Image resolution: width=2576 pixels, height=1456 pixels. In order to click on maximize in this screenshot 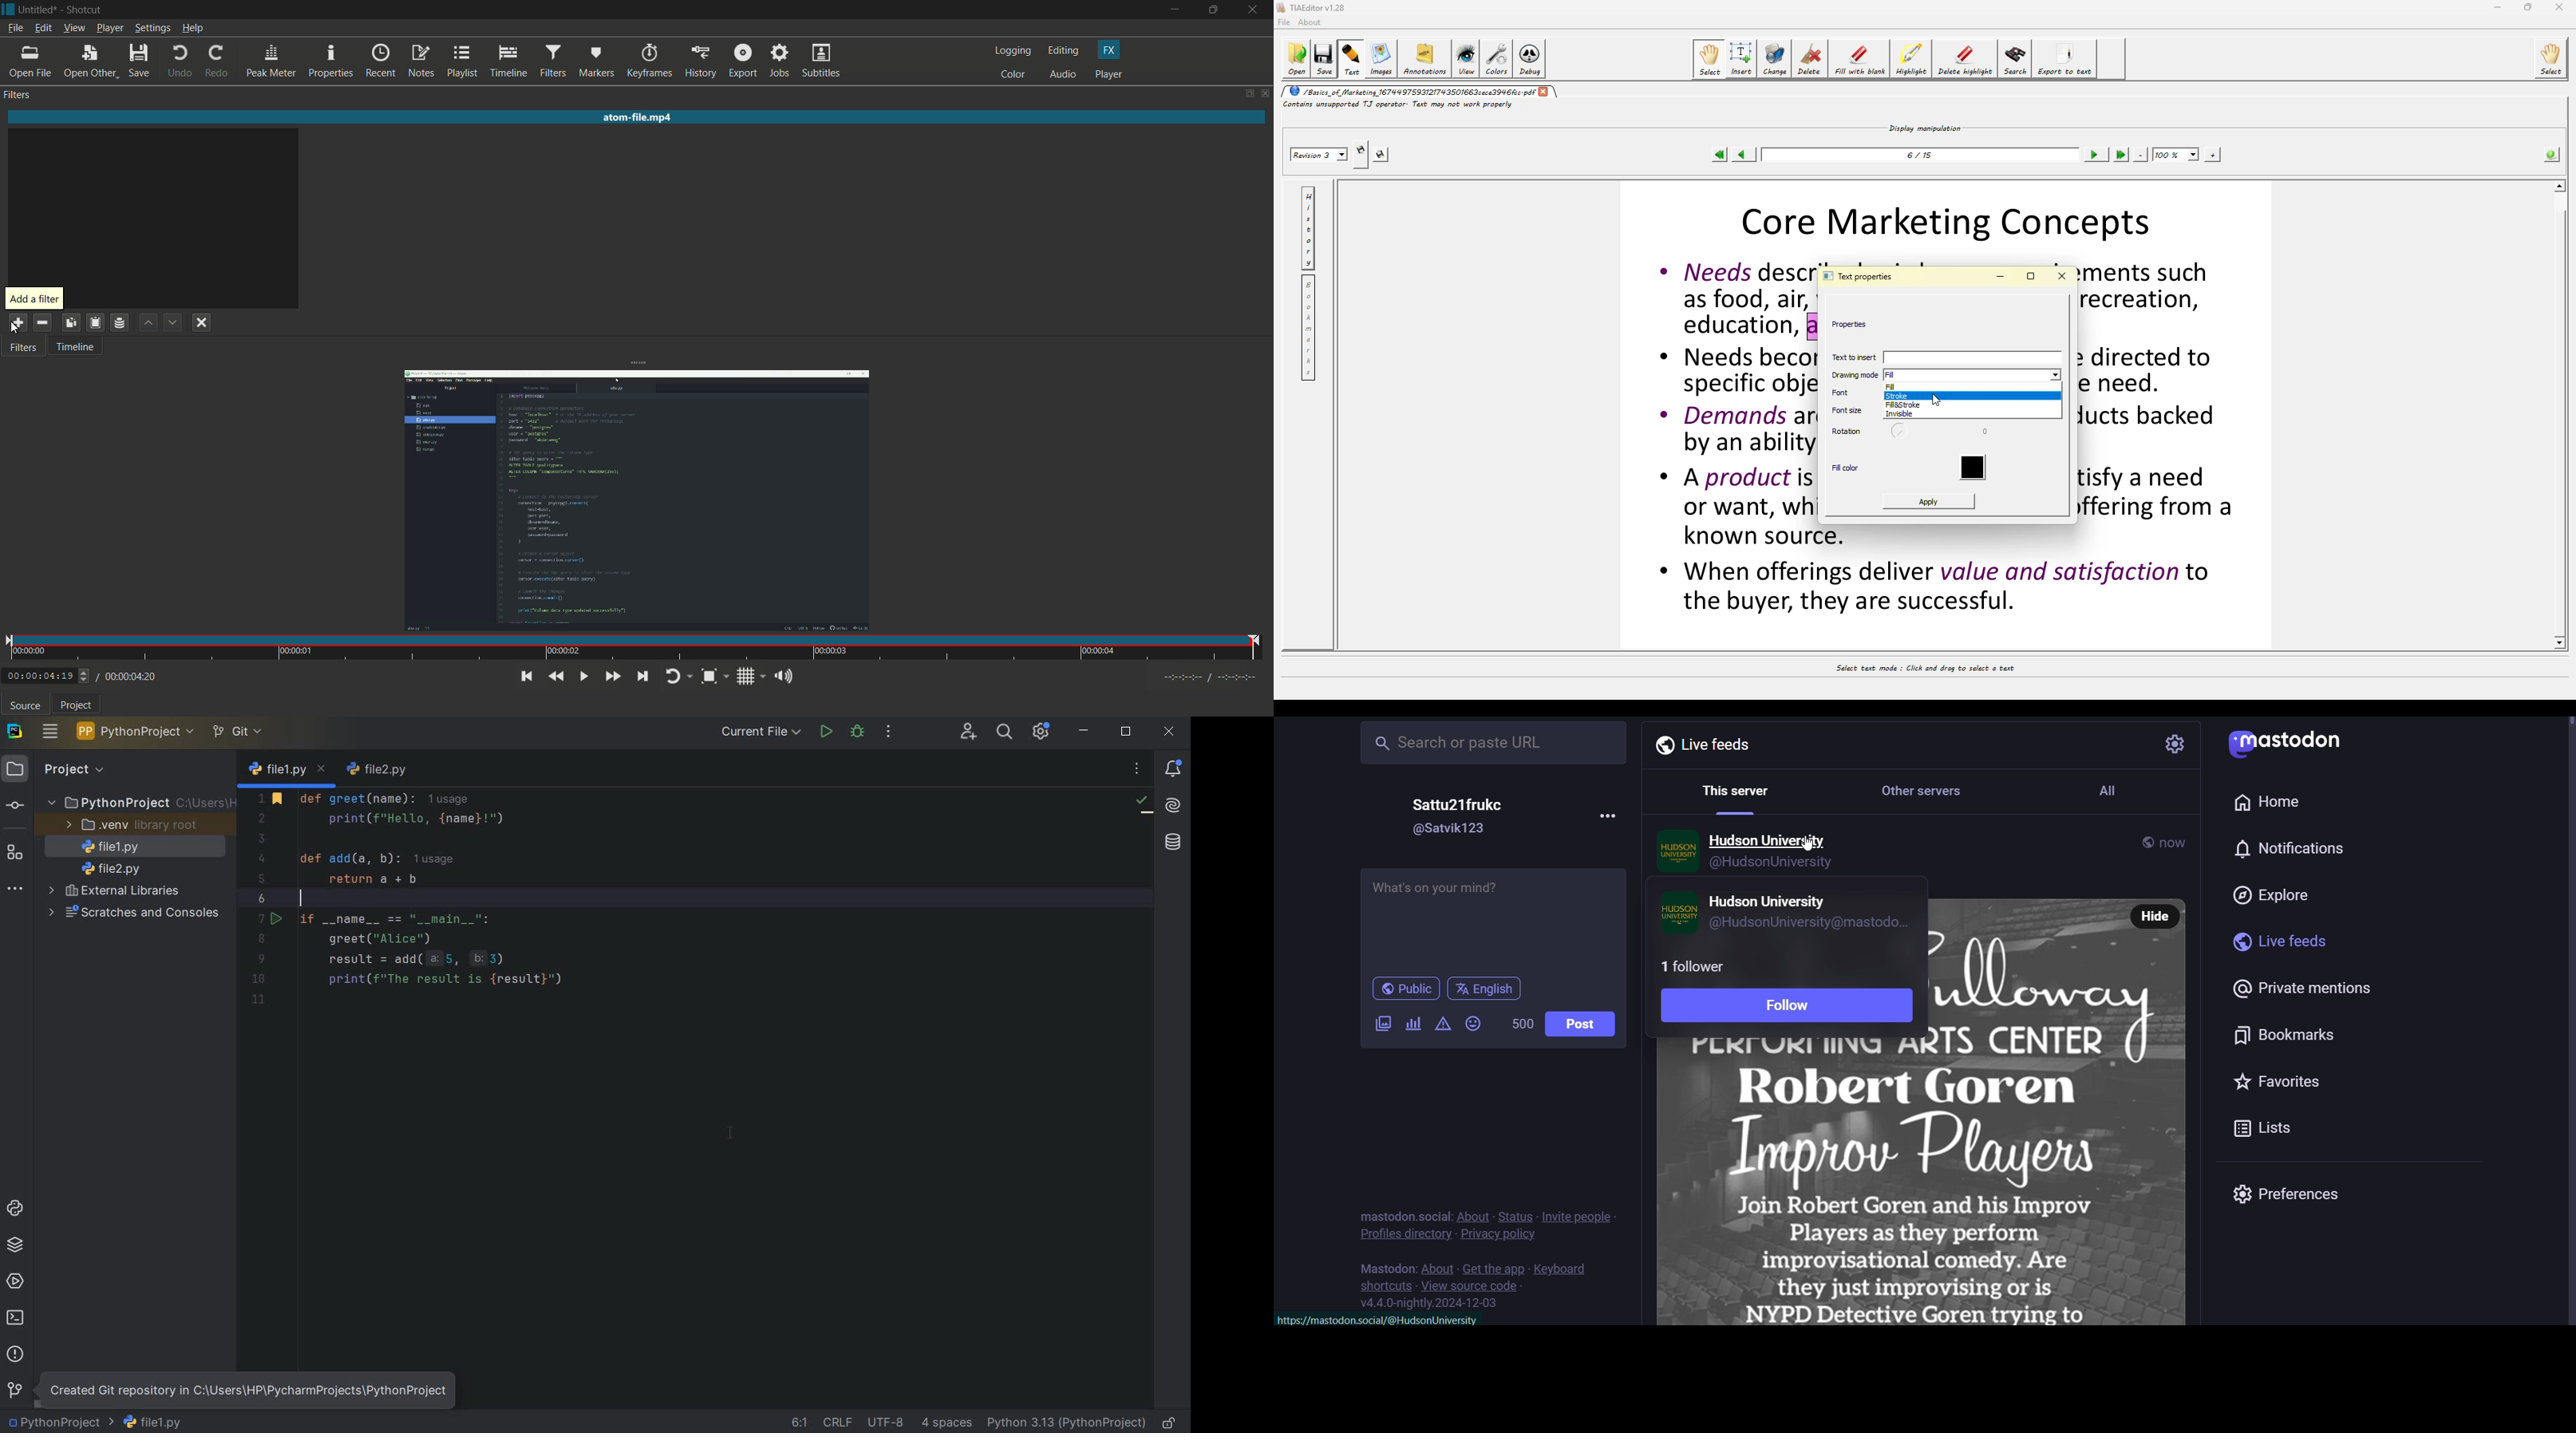, I will do `click(2032, 275)`.